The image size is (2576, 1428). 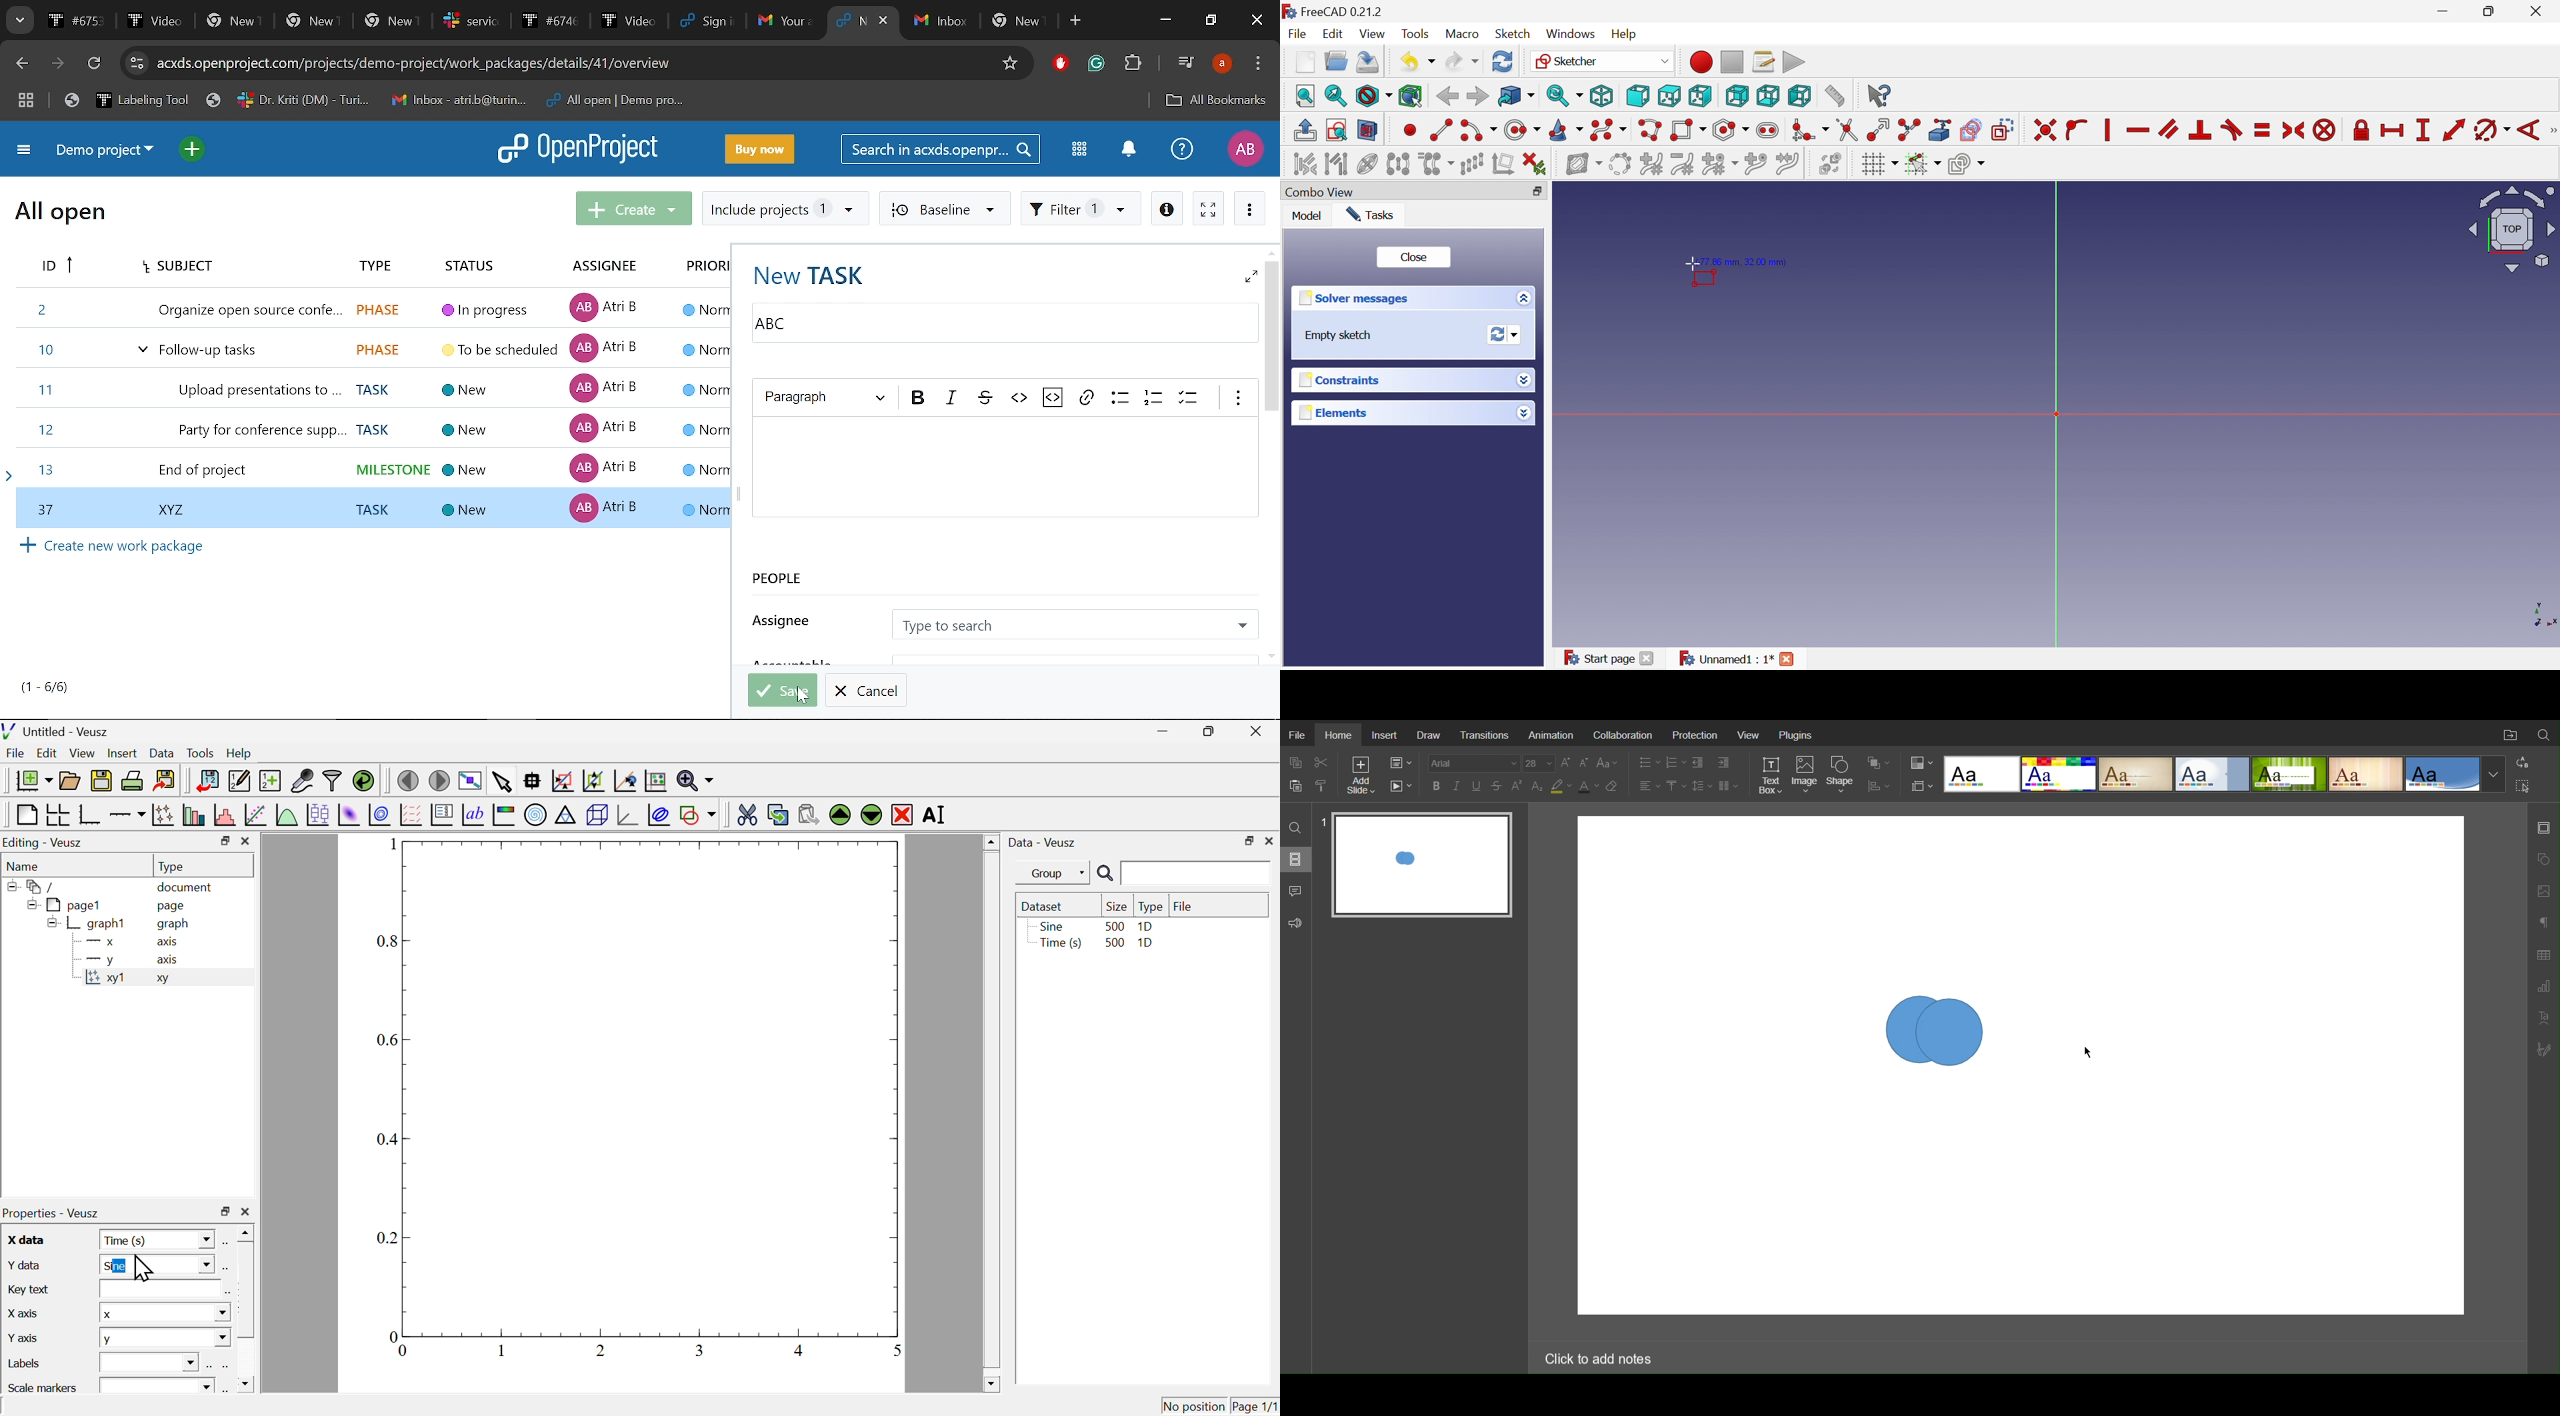 I want to click on Search, so click(x=2544, y=733).